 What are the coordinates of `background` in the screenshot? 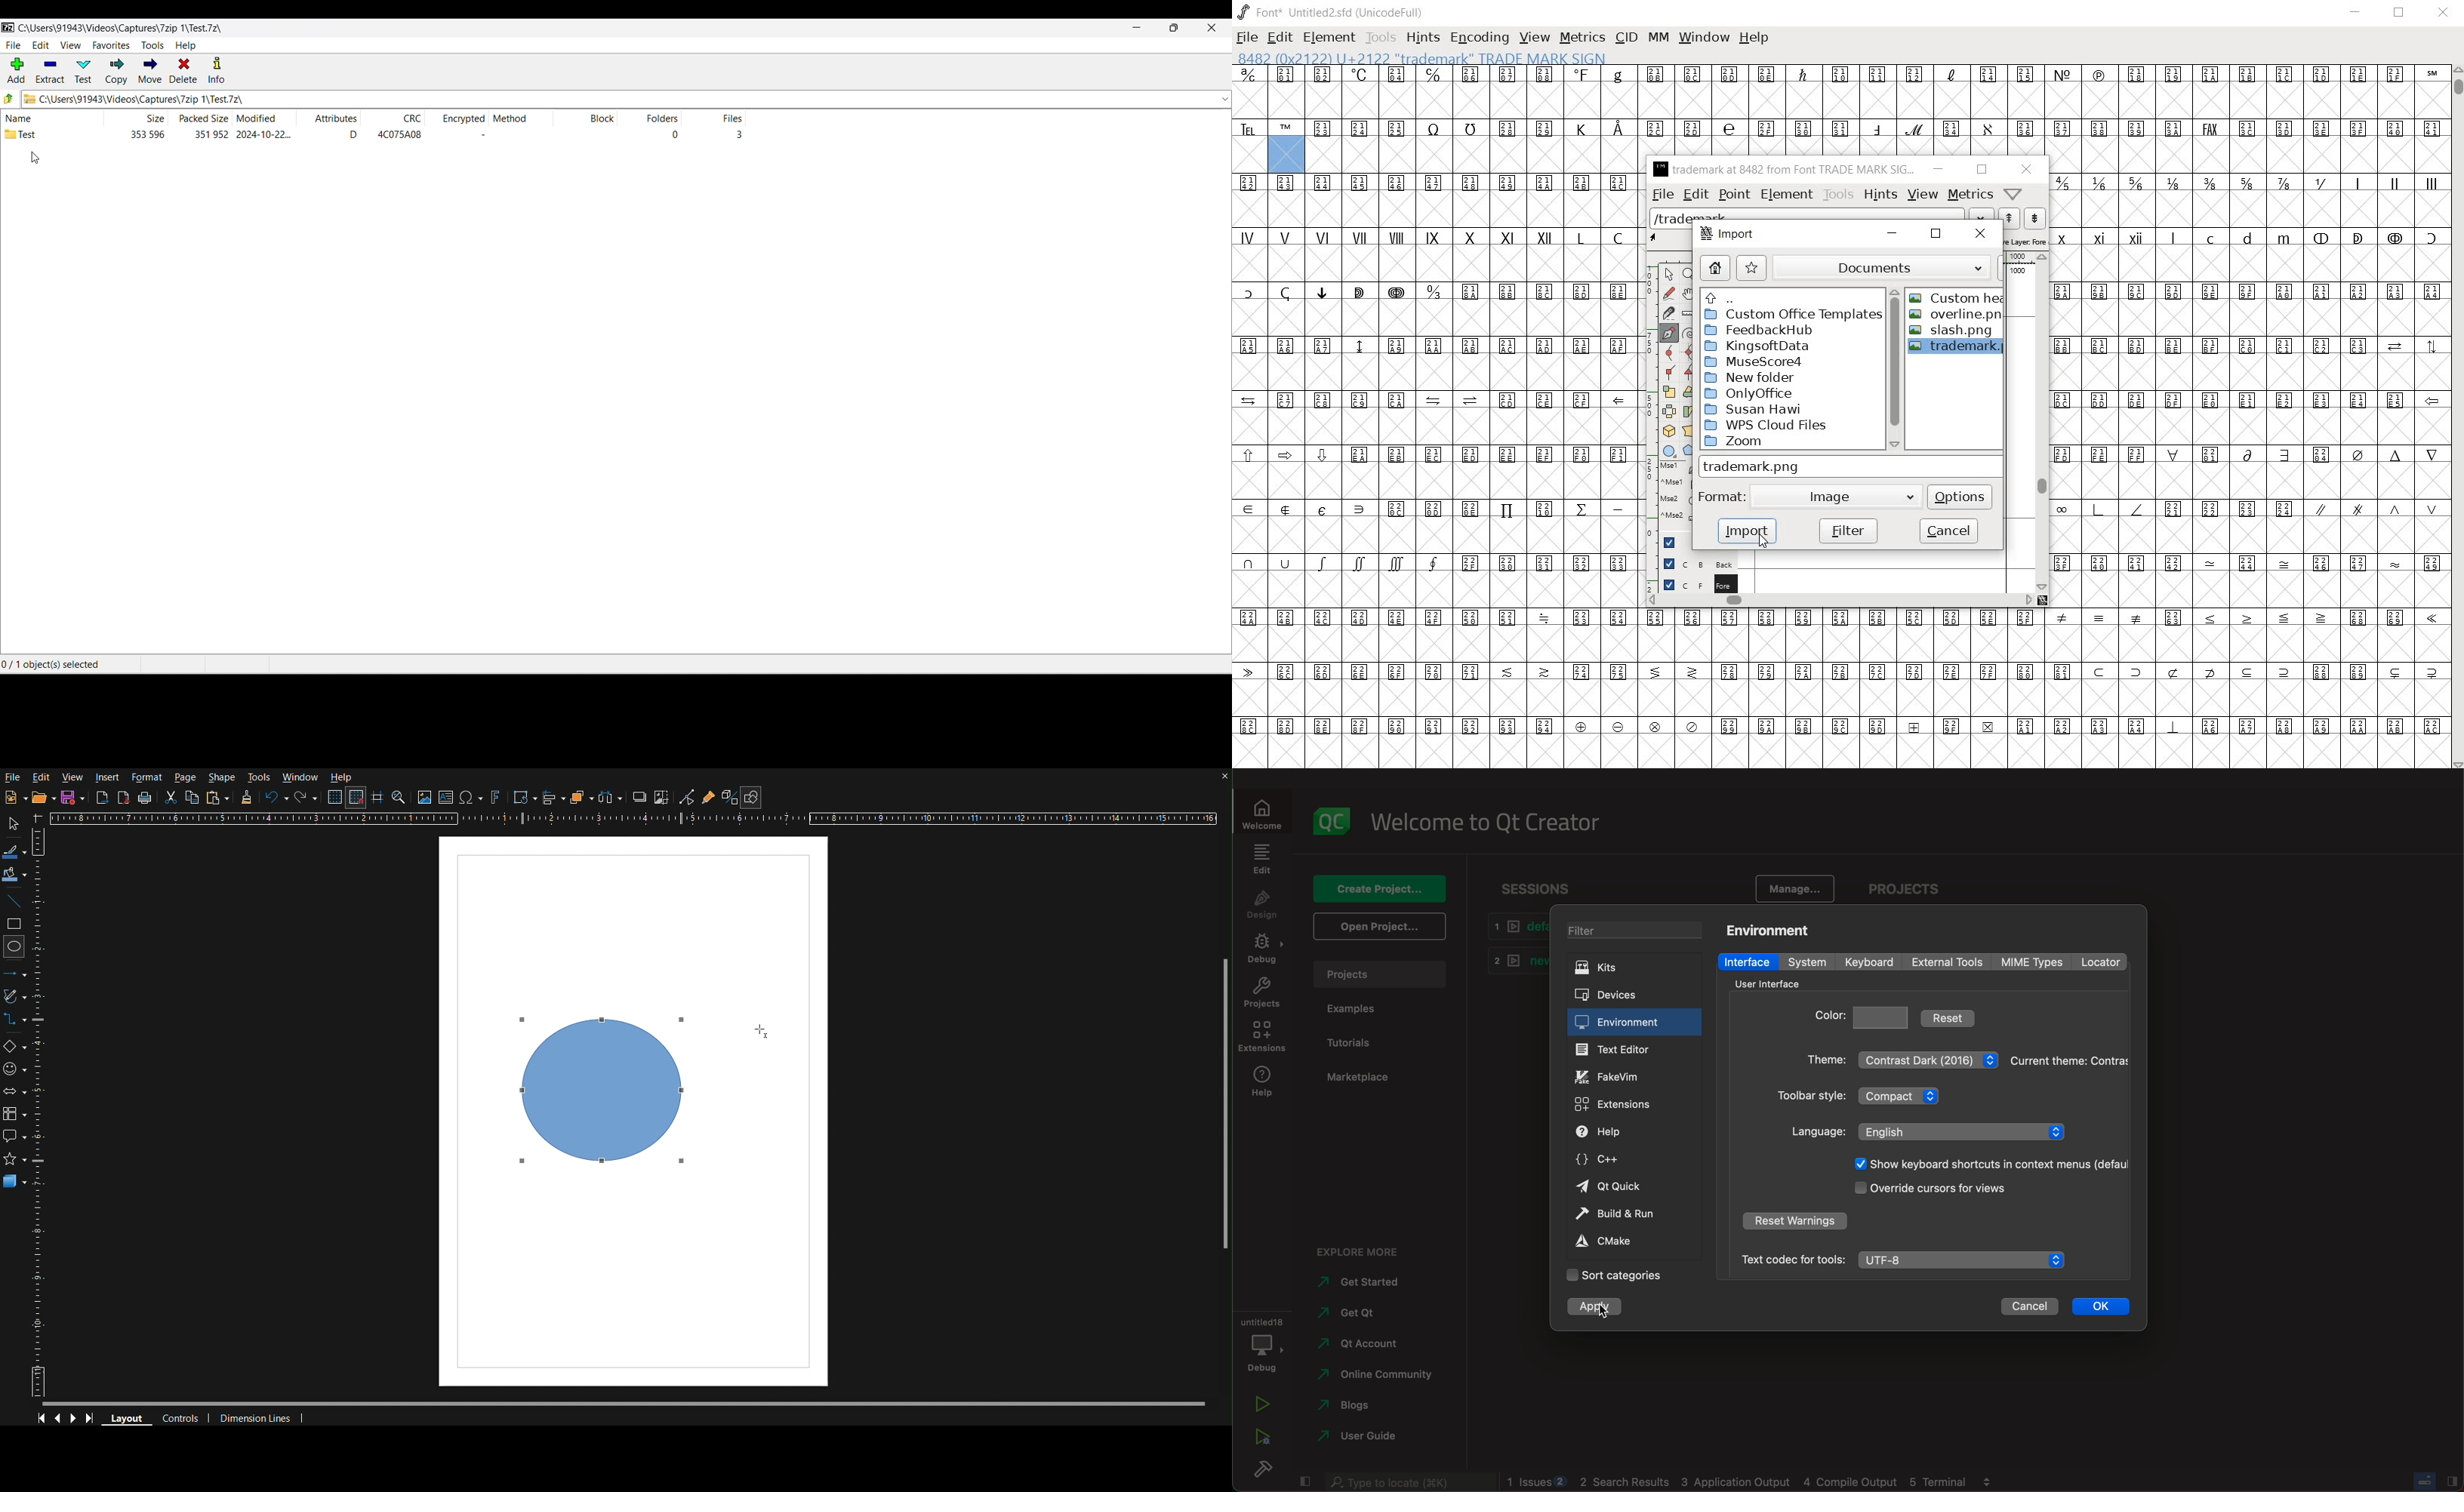 It's located at (1693, 561).